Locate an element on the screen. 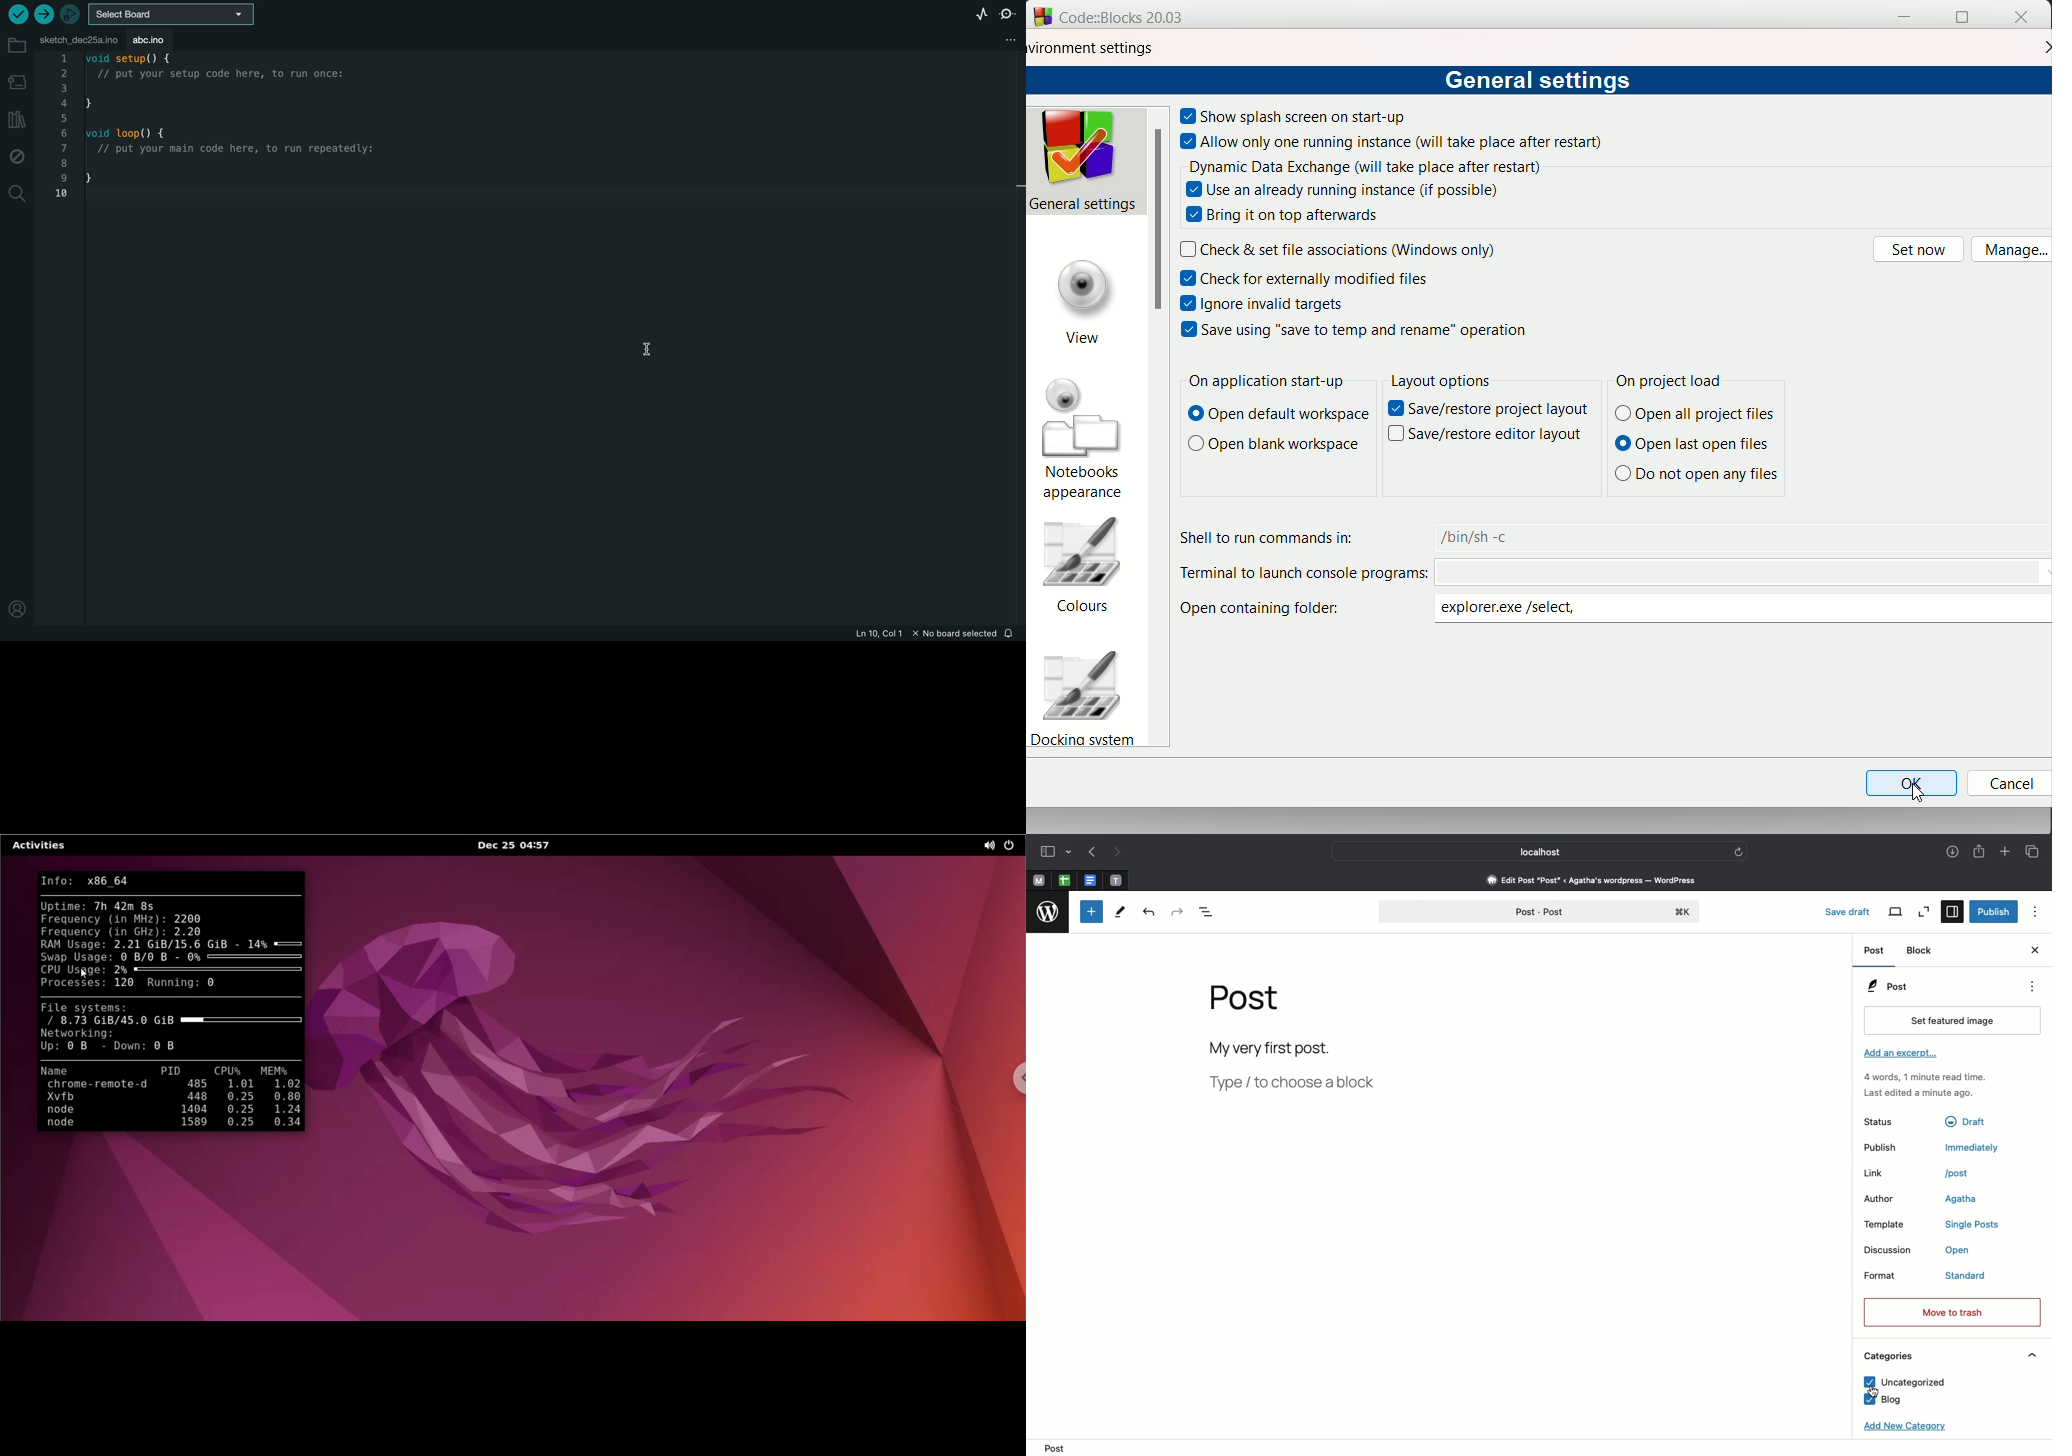 Image resolution: width=2072 pixels, height=1456 pixels. notebooks apperances is located at coordinates (1086, 438).